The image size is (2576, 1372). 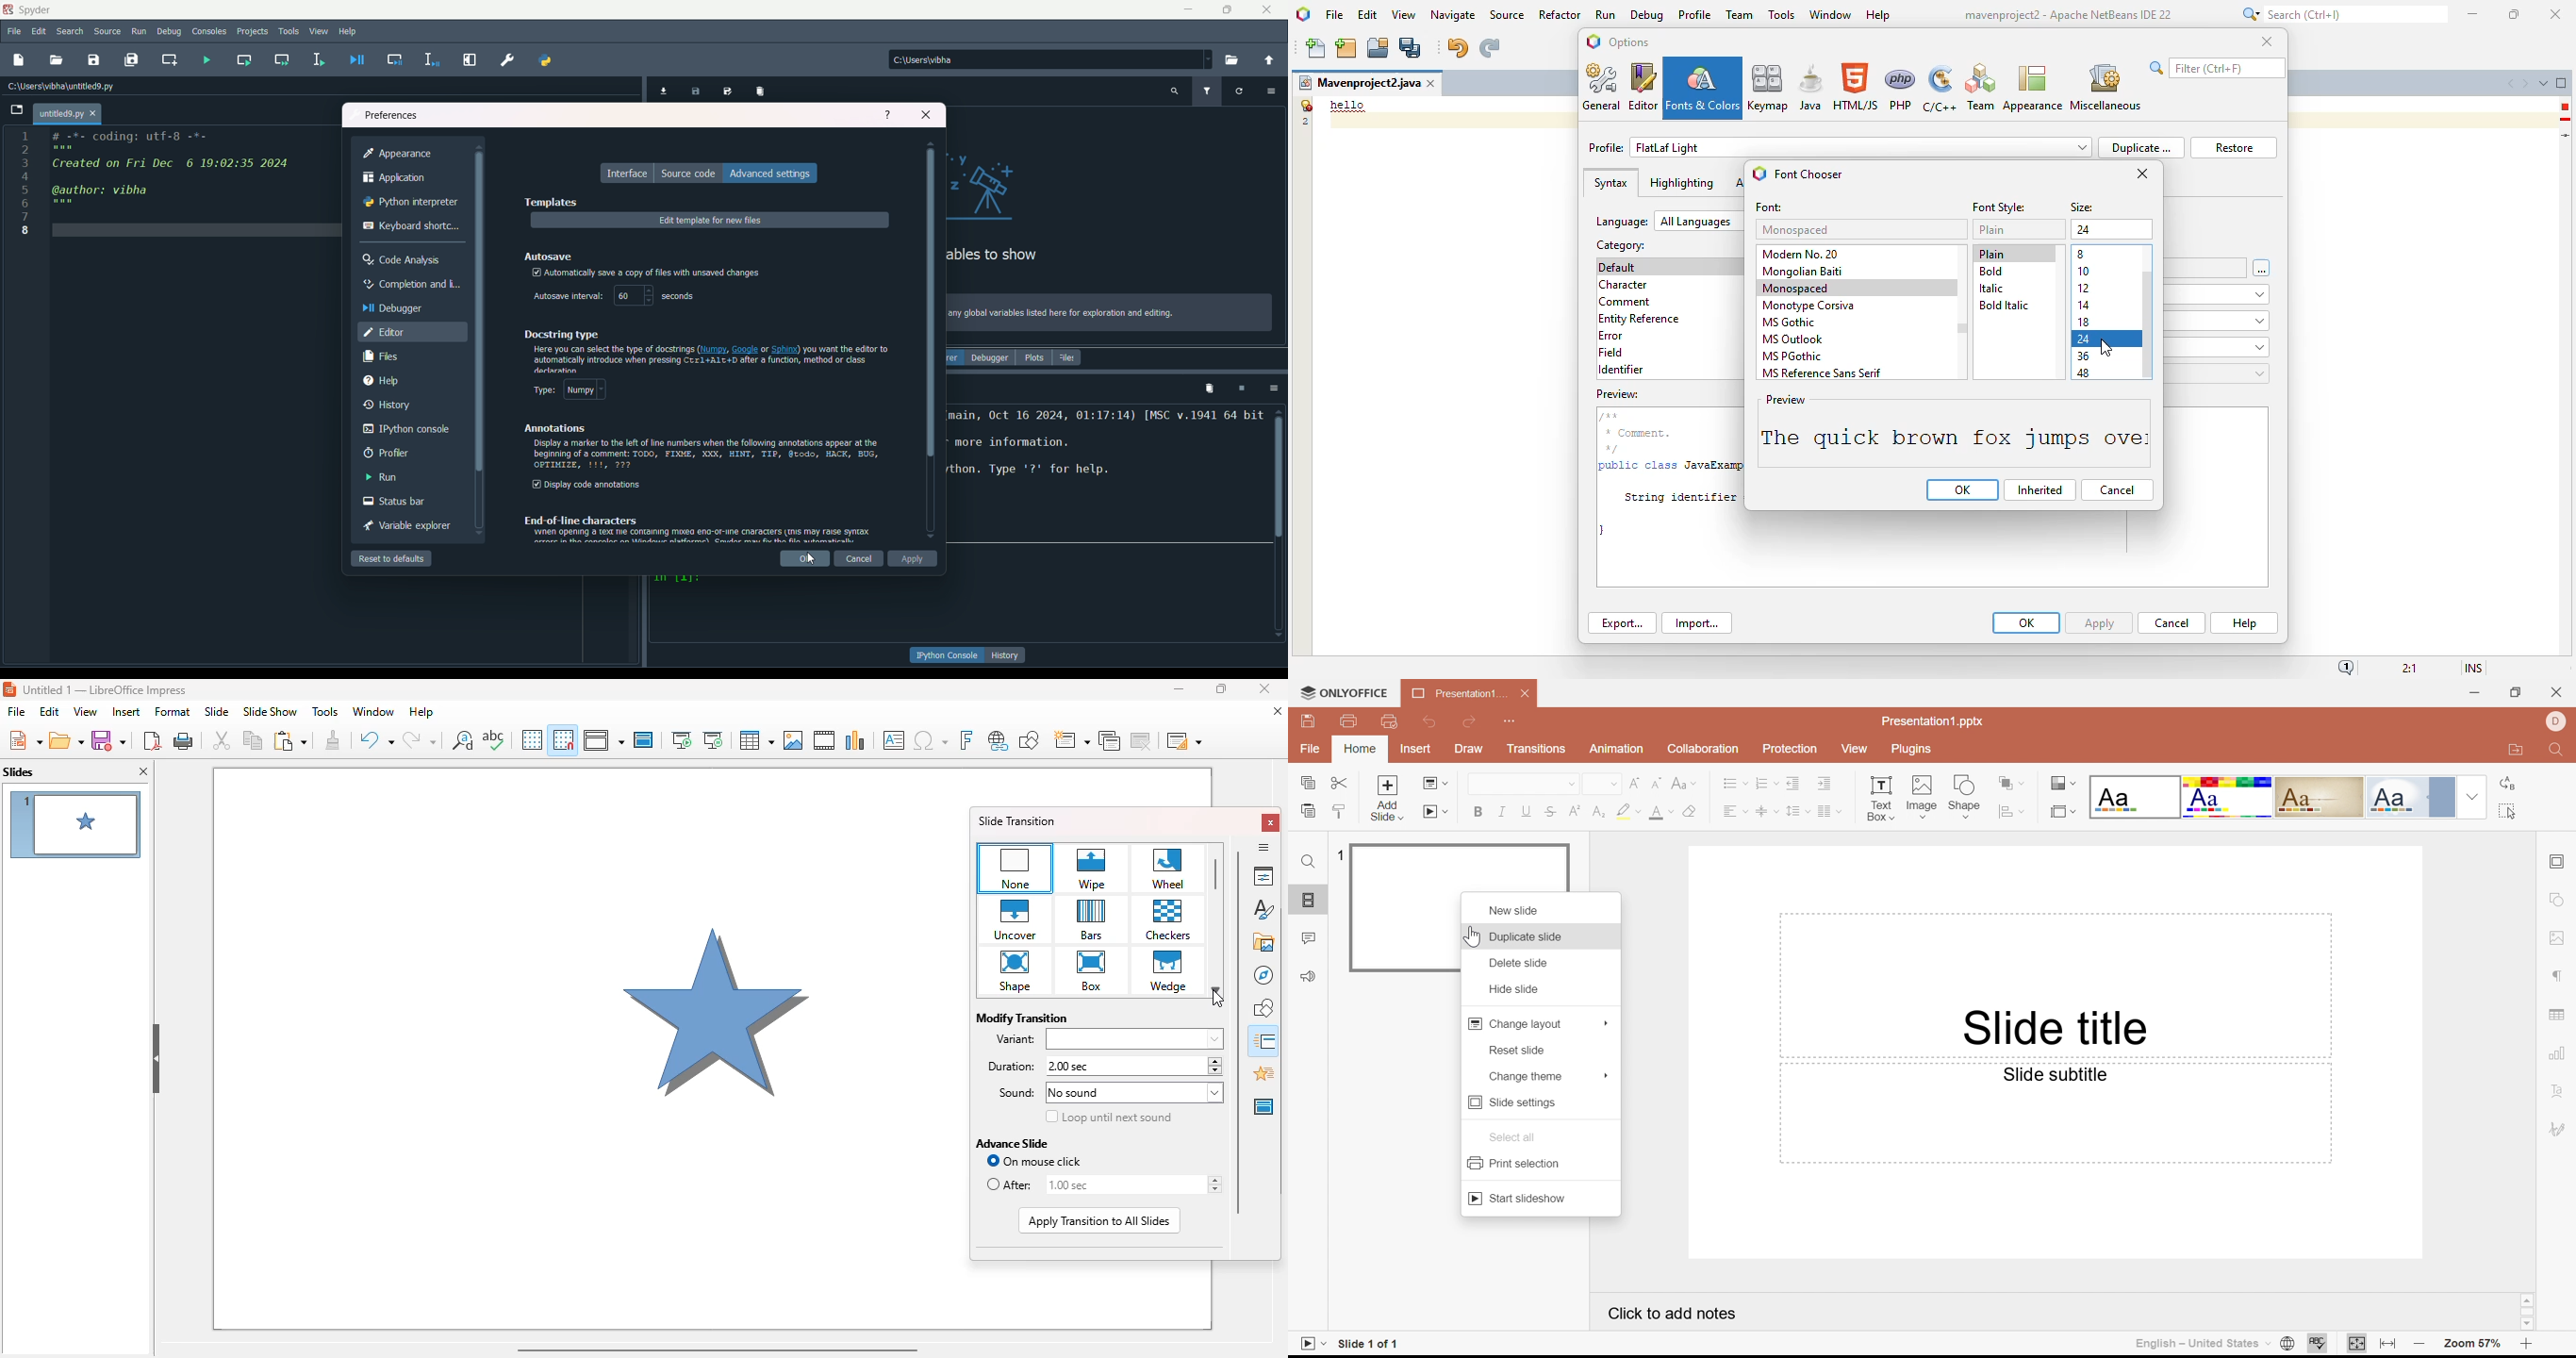 I want to click on source, so click(x=108, y=32).